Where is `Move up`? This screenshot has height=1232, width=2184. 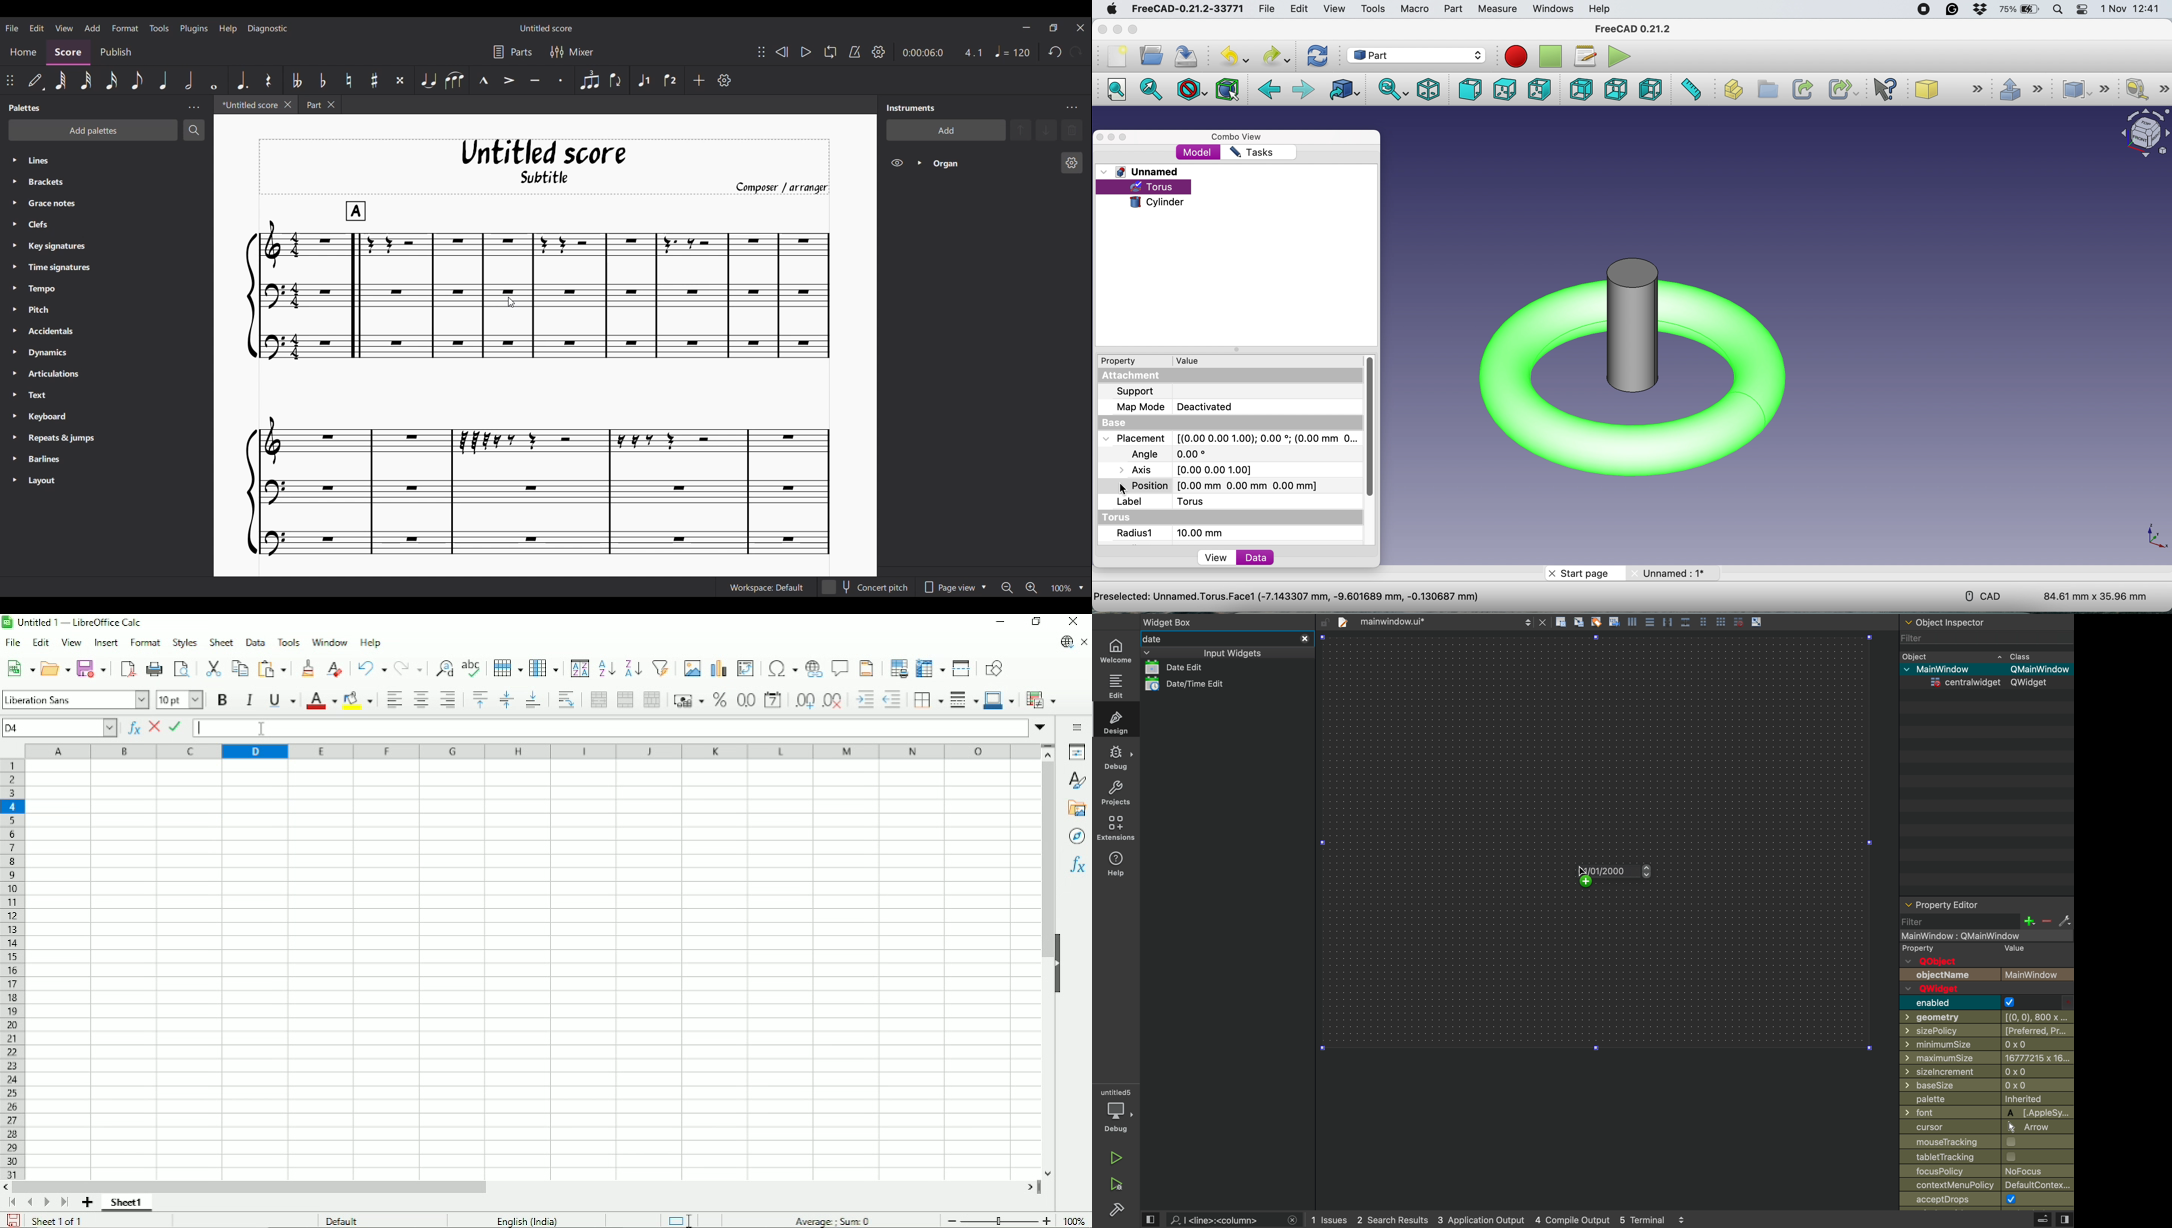 Move up is located at coordinates (1021, 130).